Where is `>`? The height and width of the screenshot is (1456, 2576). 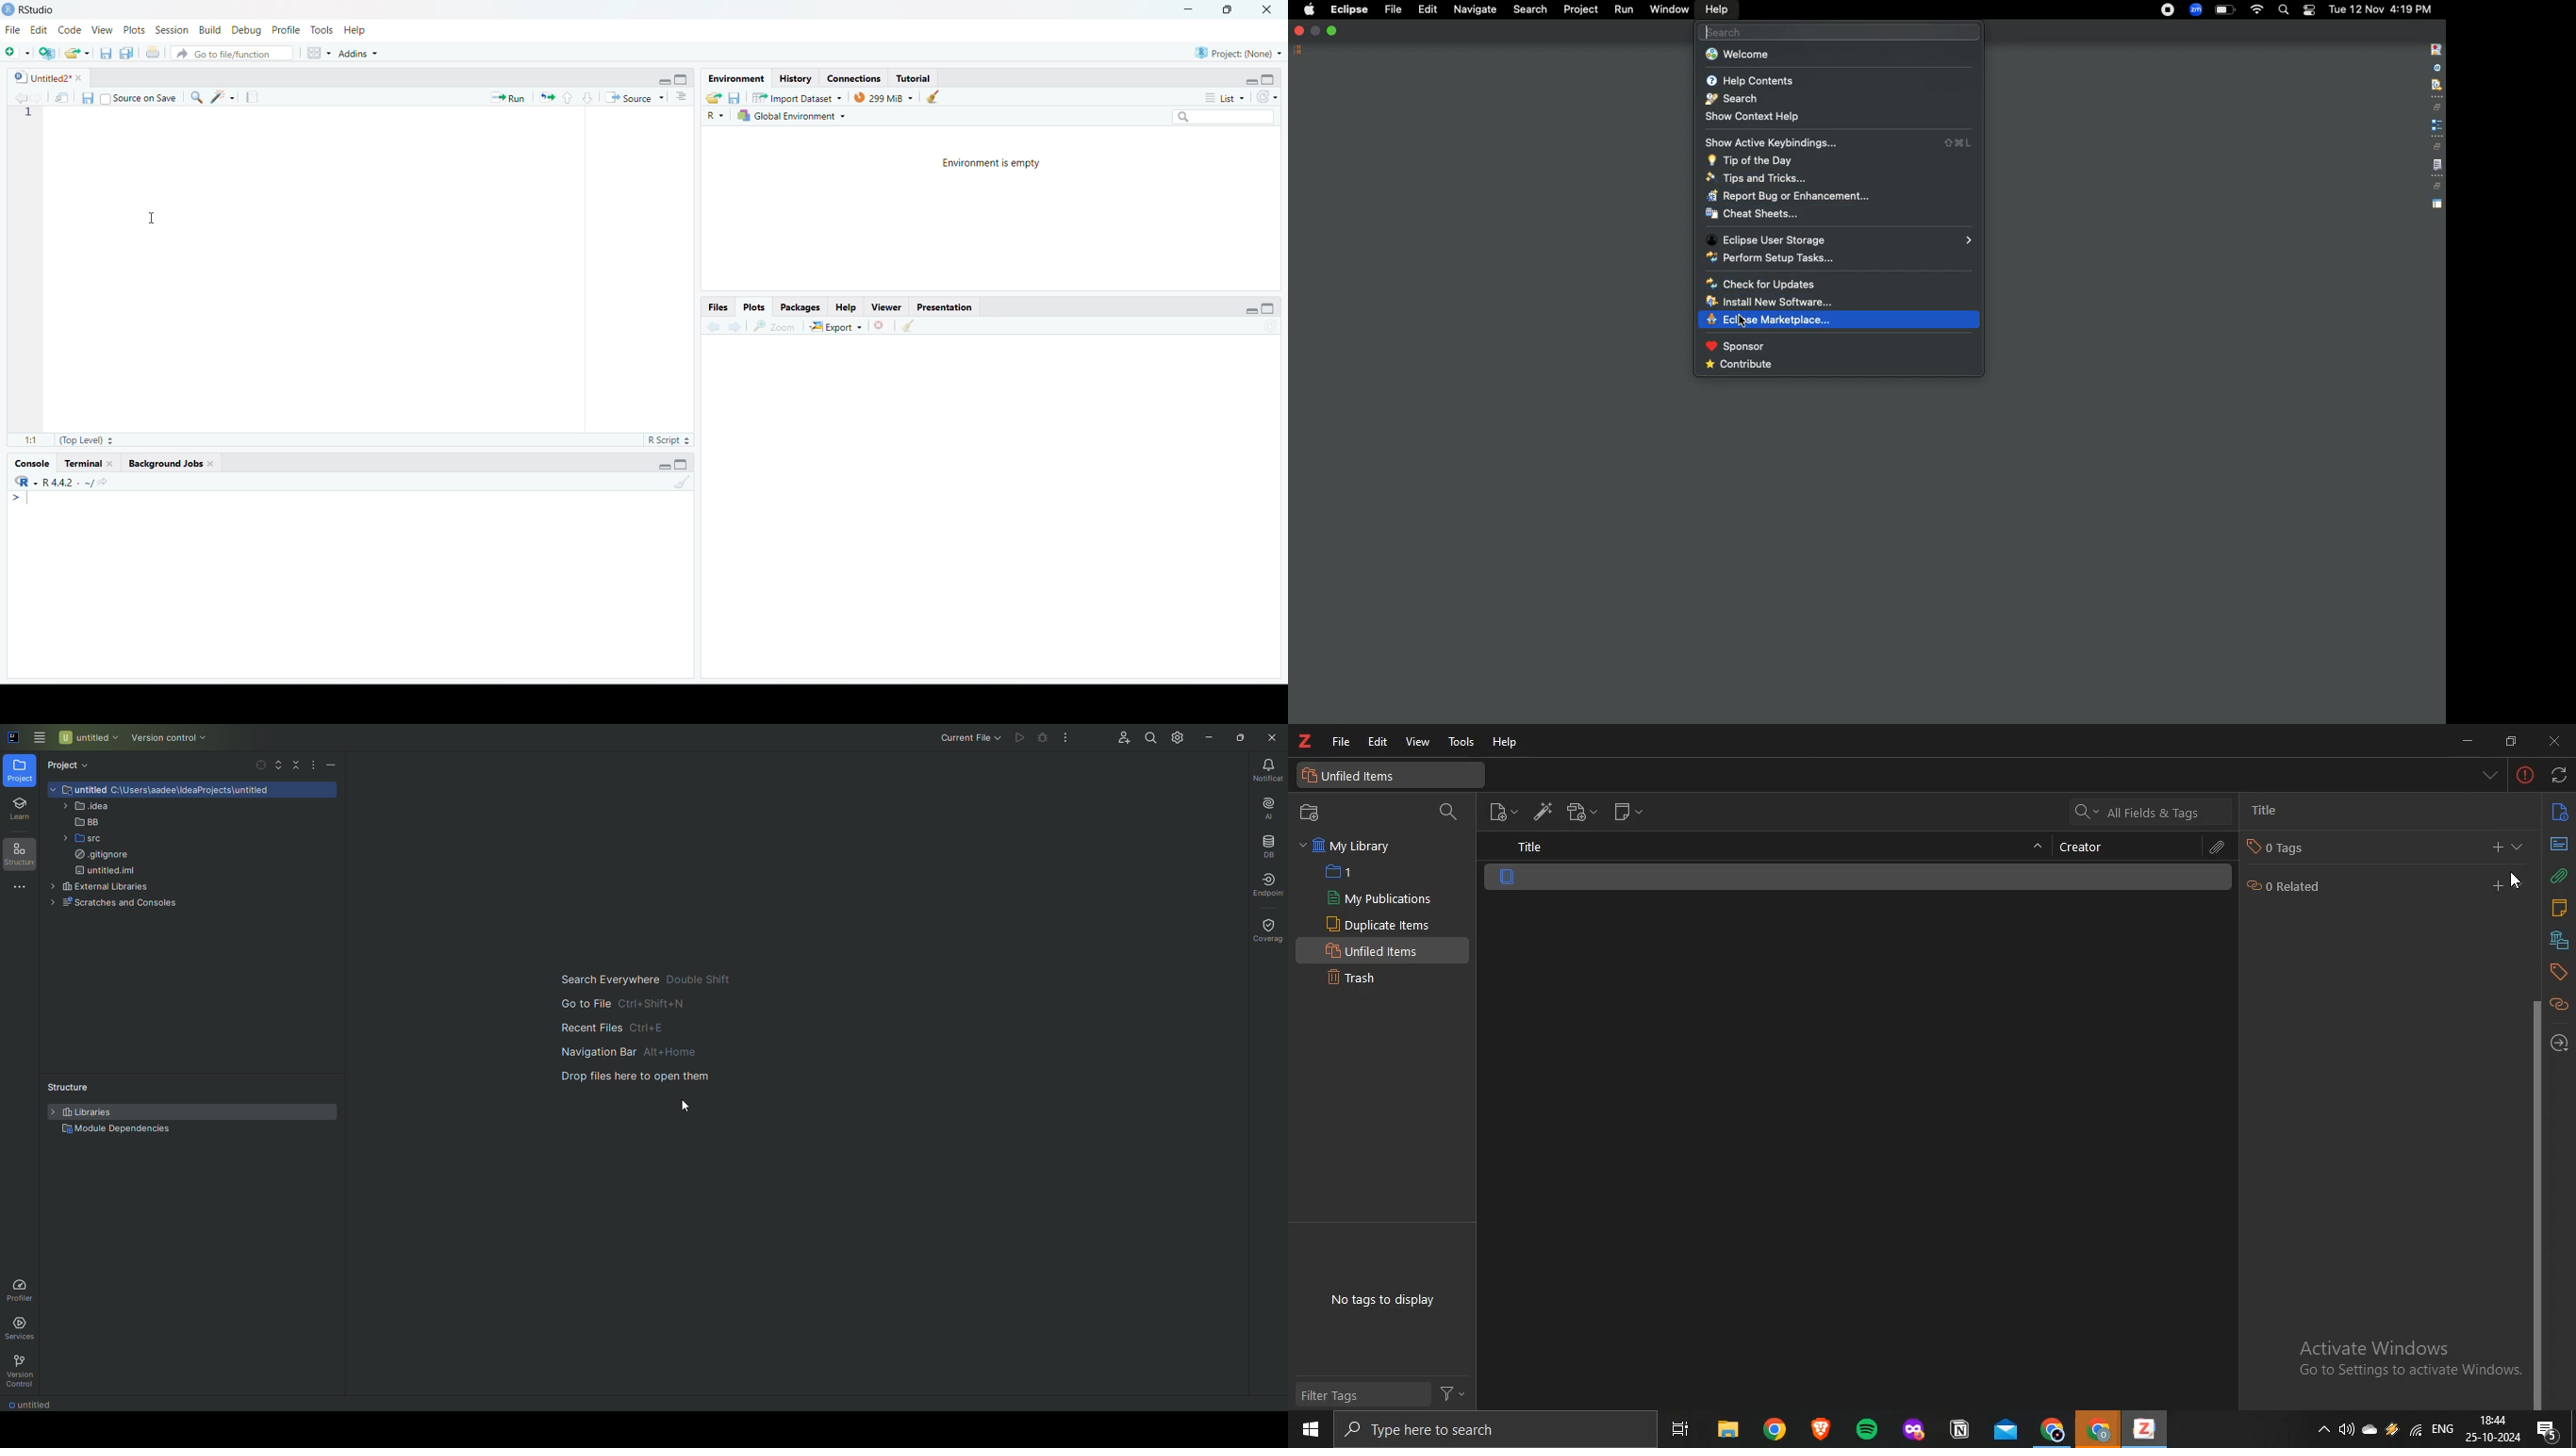
> is located at coordinates (17, 496).